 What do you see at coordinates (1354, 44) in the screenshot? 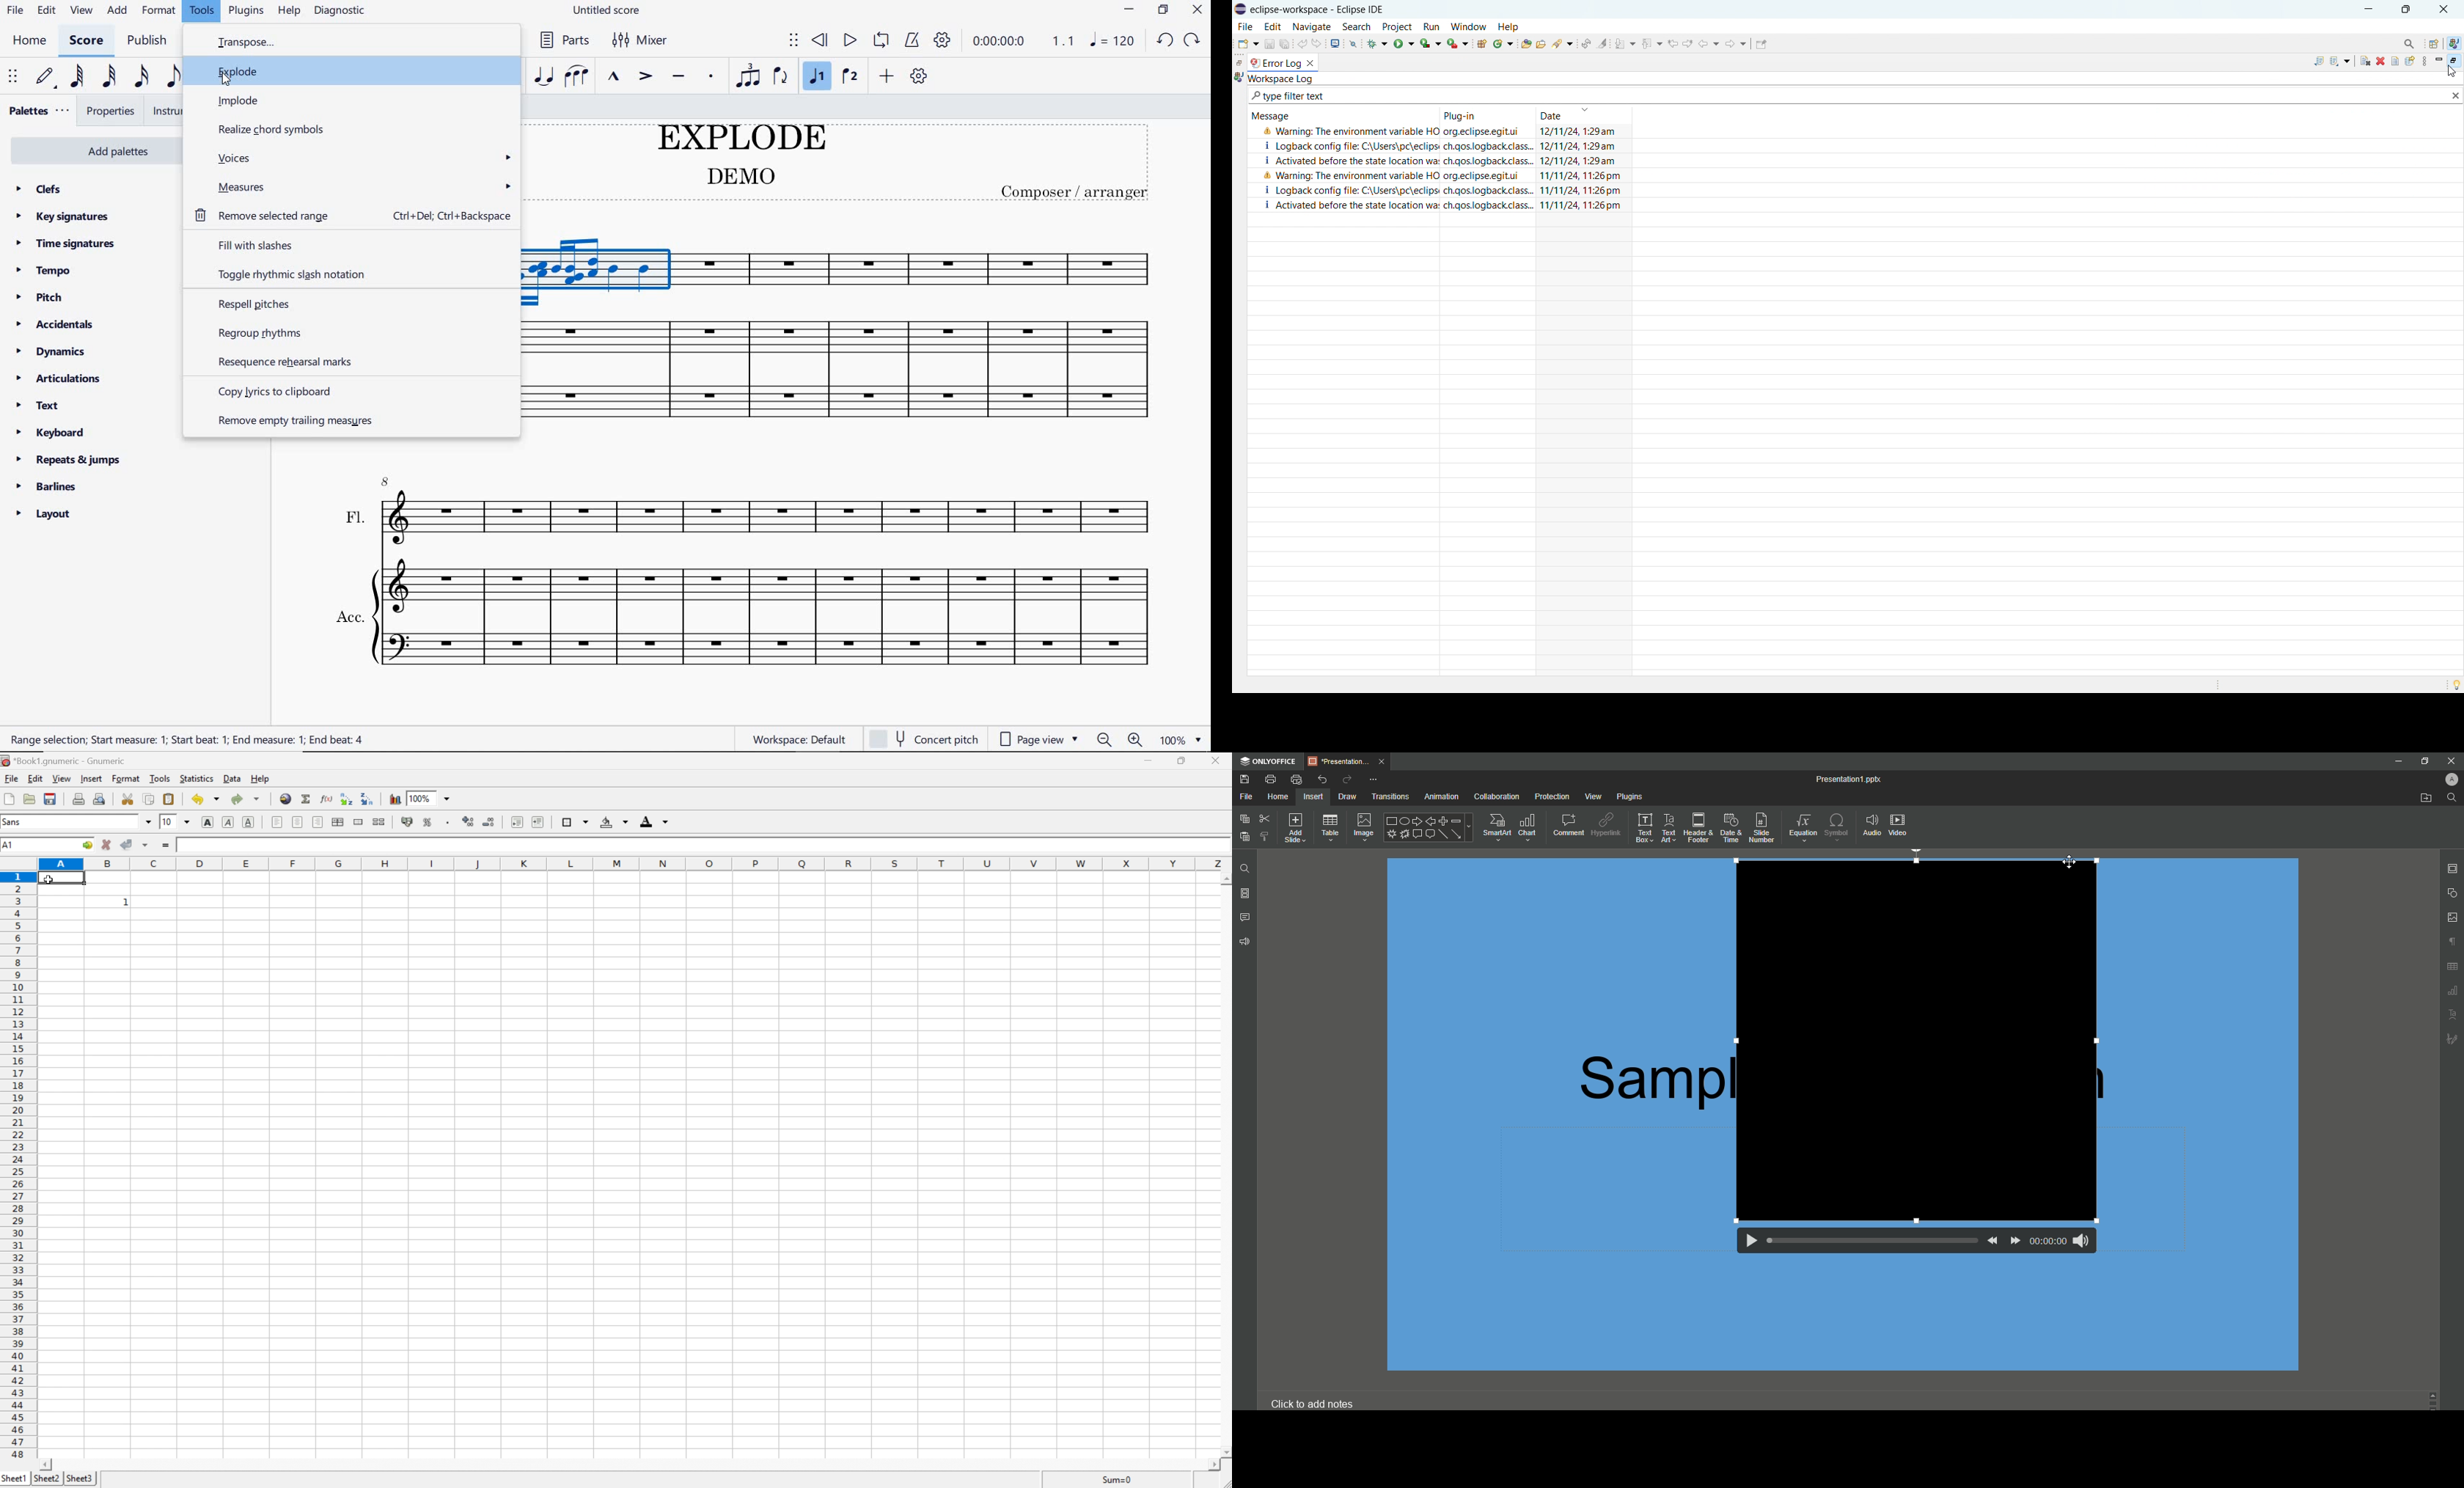
I see `skip all breakpoints` at bounding box center [1354, 44].